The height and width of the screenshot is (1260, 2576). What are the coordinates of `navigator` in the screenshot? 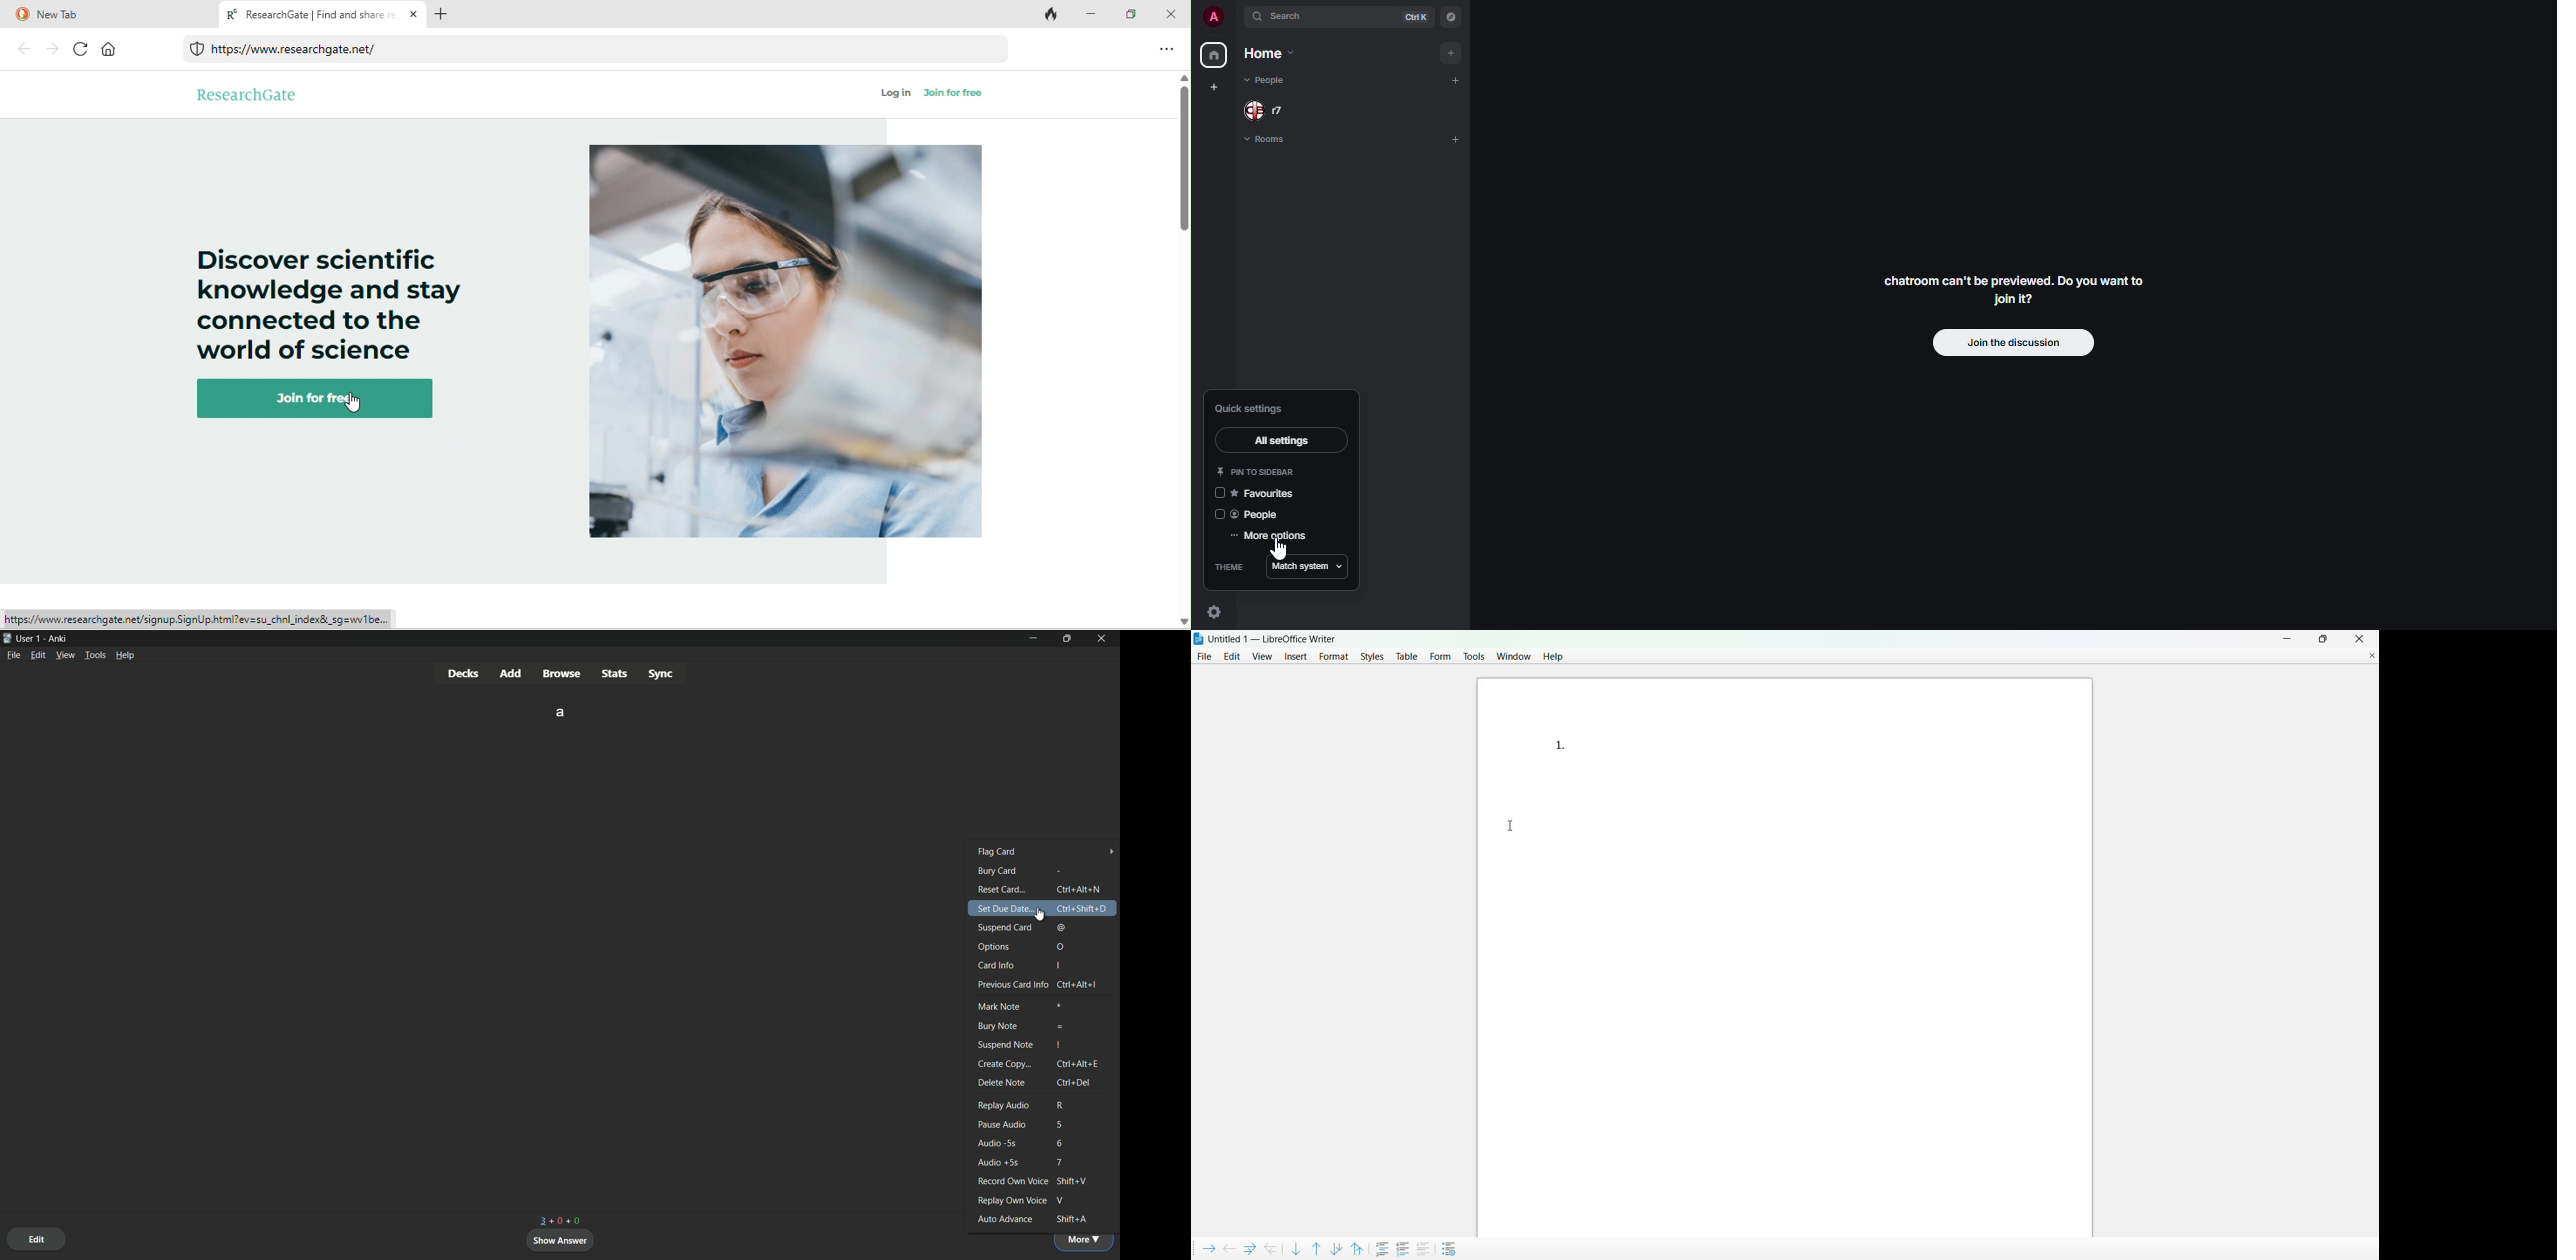 It's located at (1453, 15).